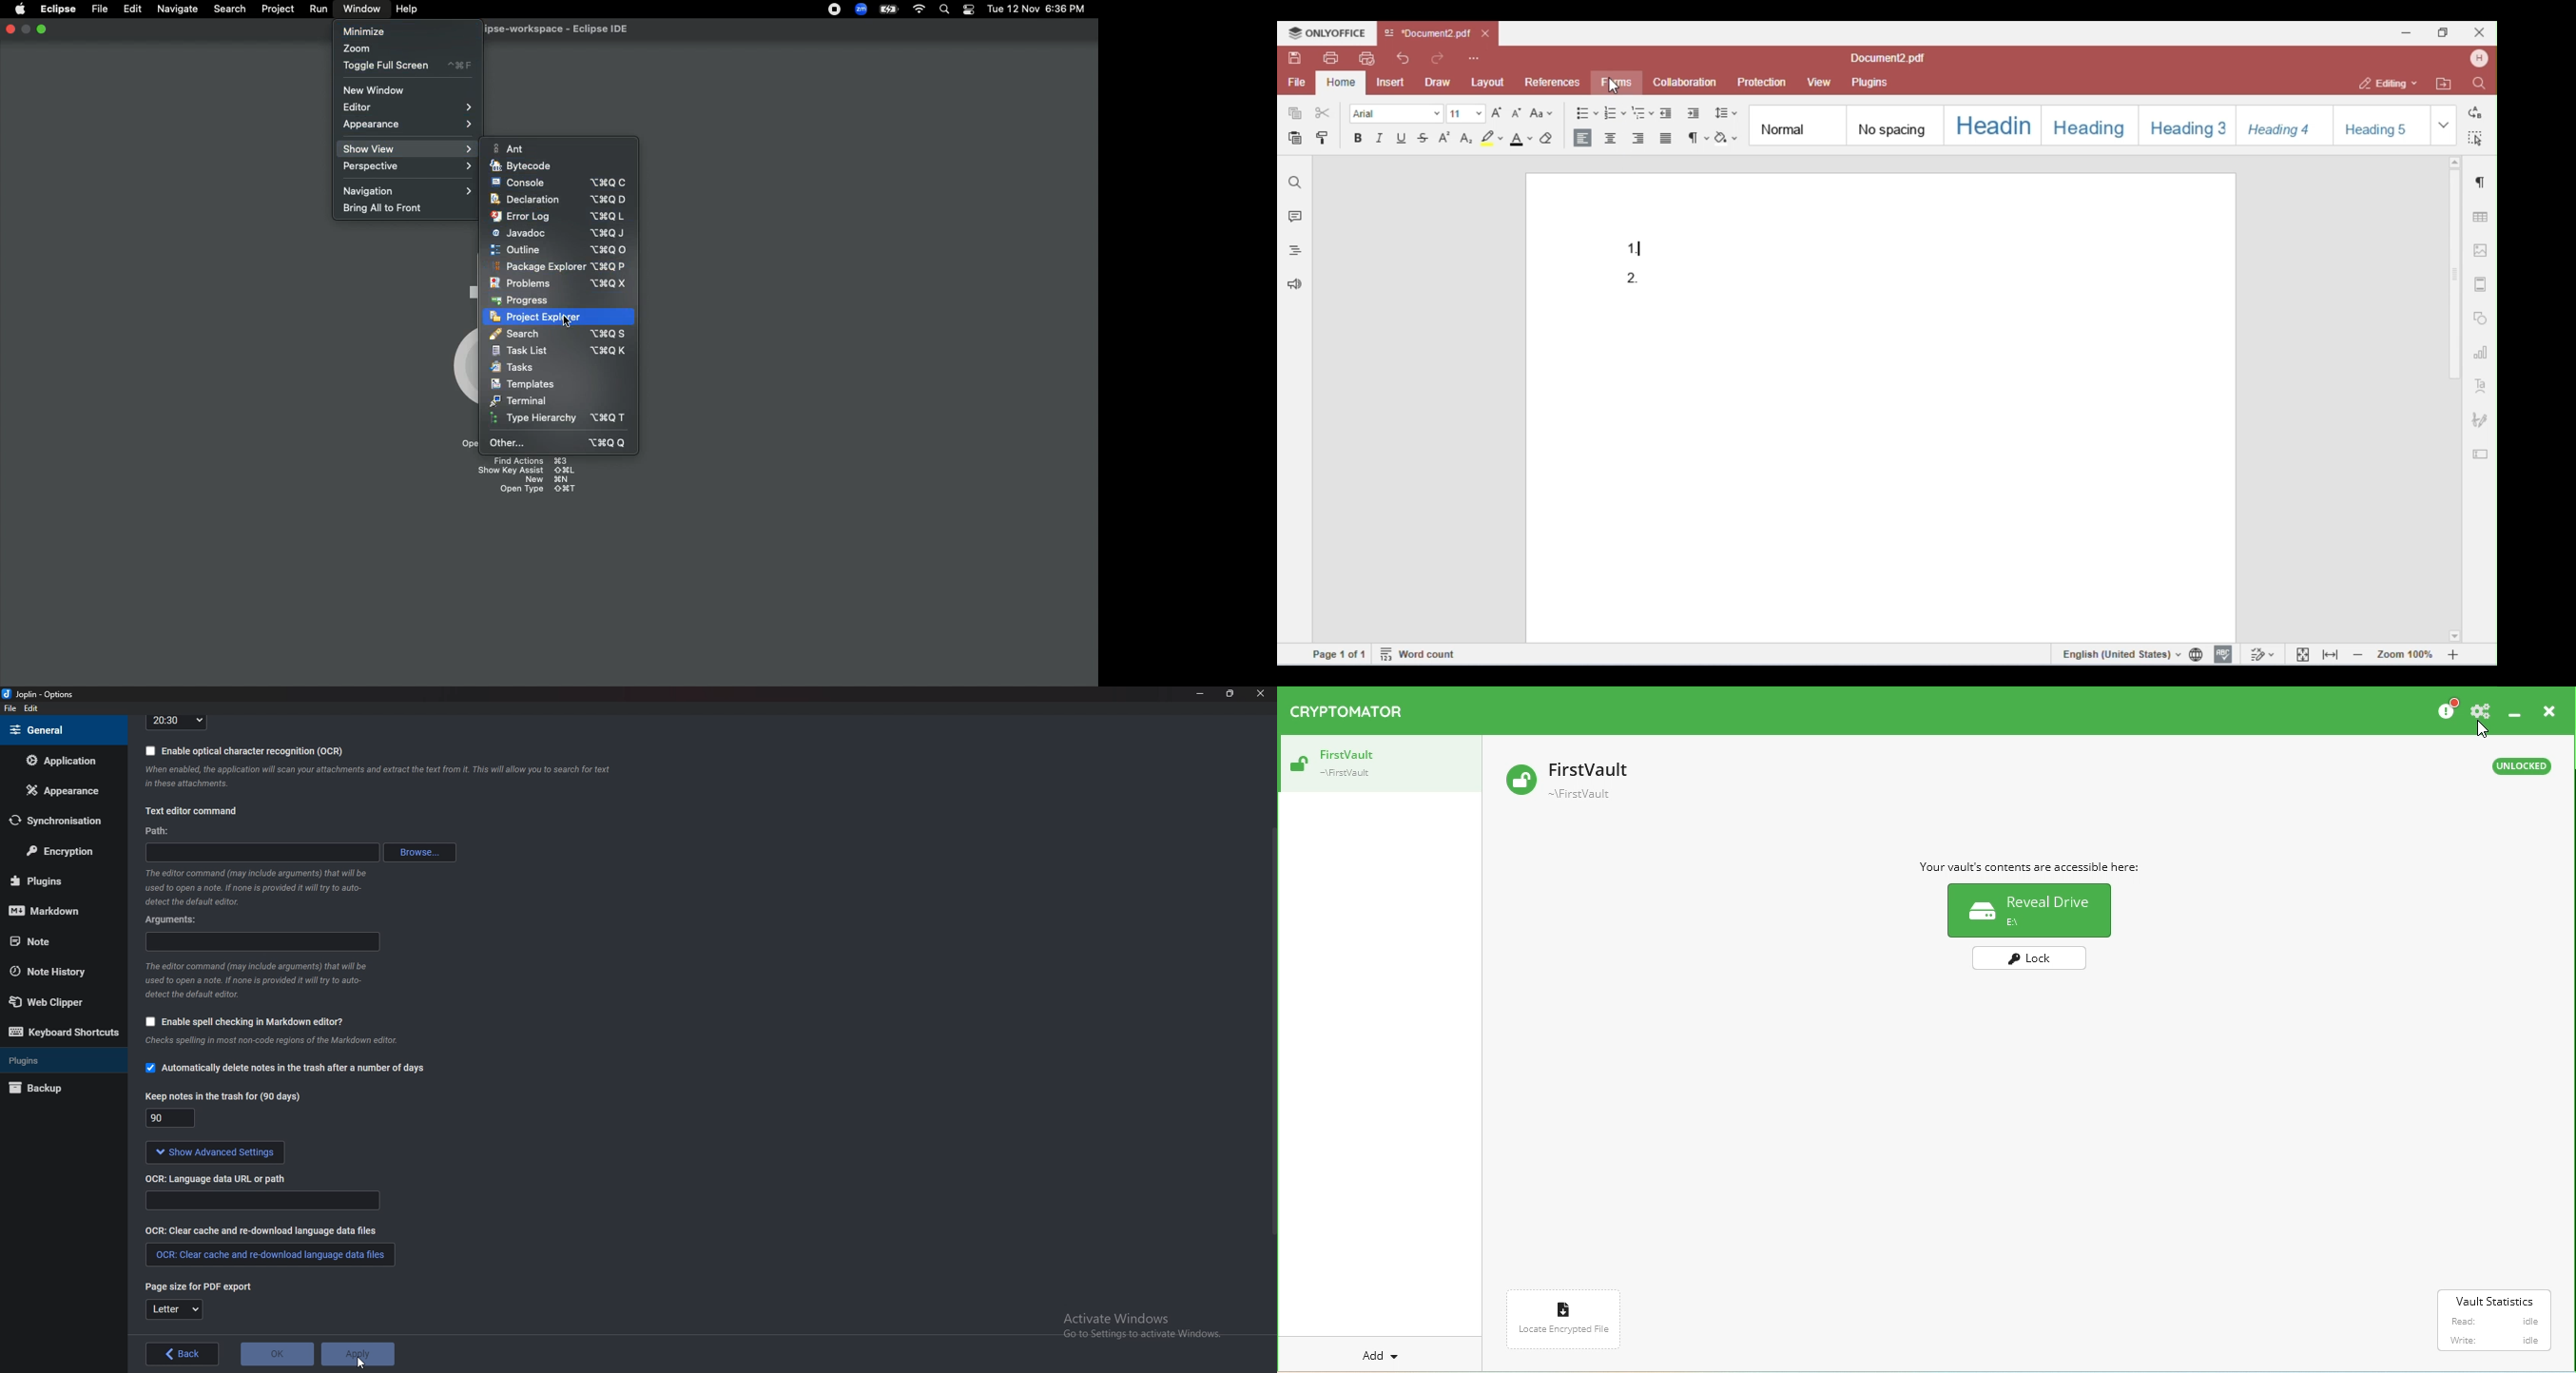 This screenshot has width=2576, height=1400. I want to click on Appearance, so click(61, 790).